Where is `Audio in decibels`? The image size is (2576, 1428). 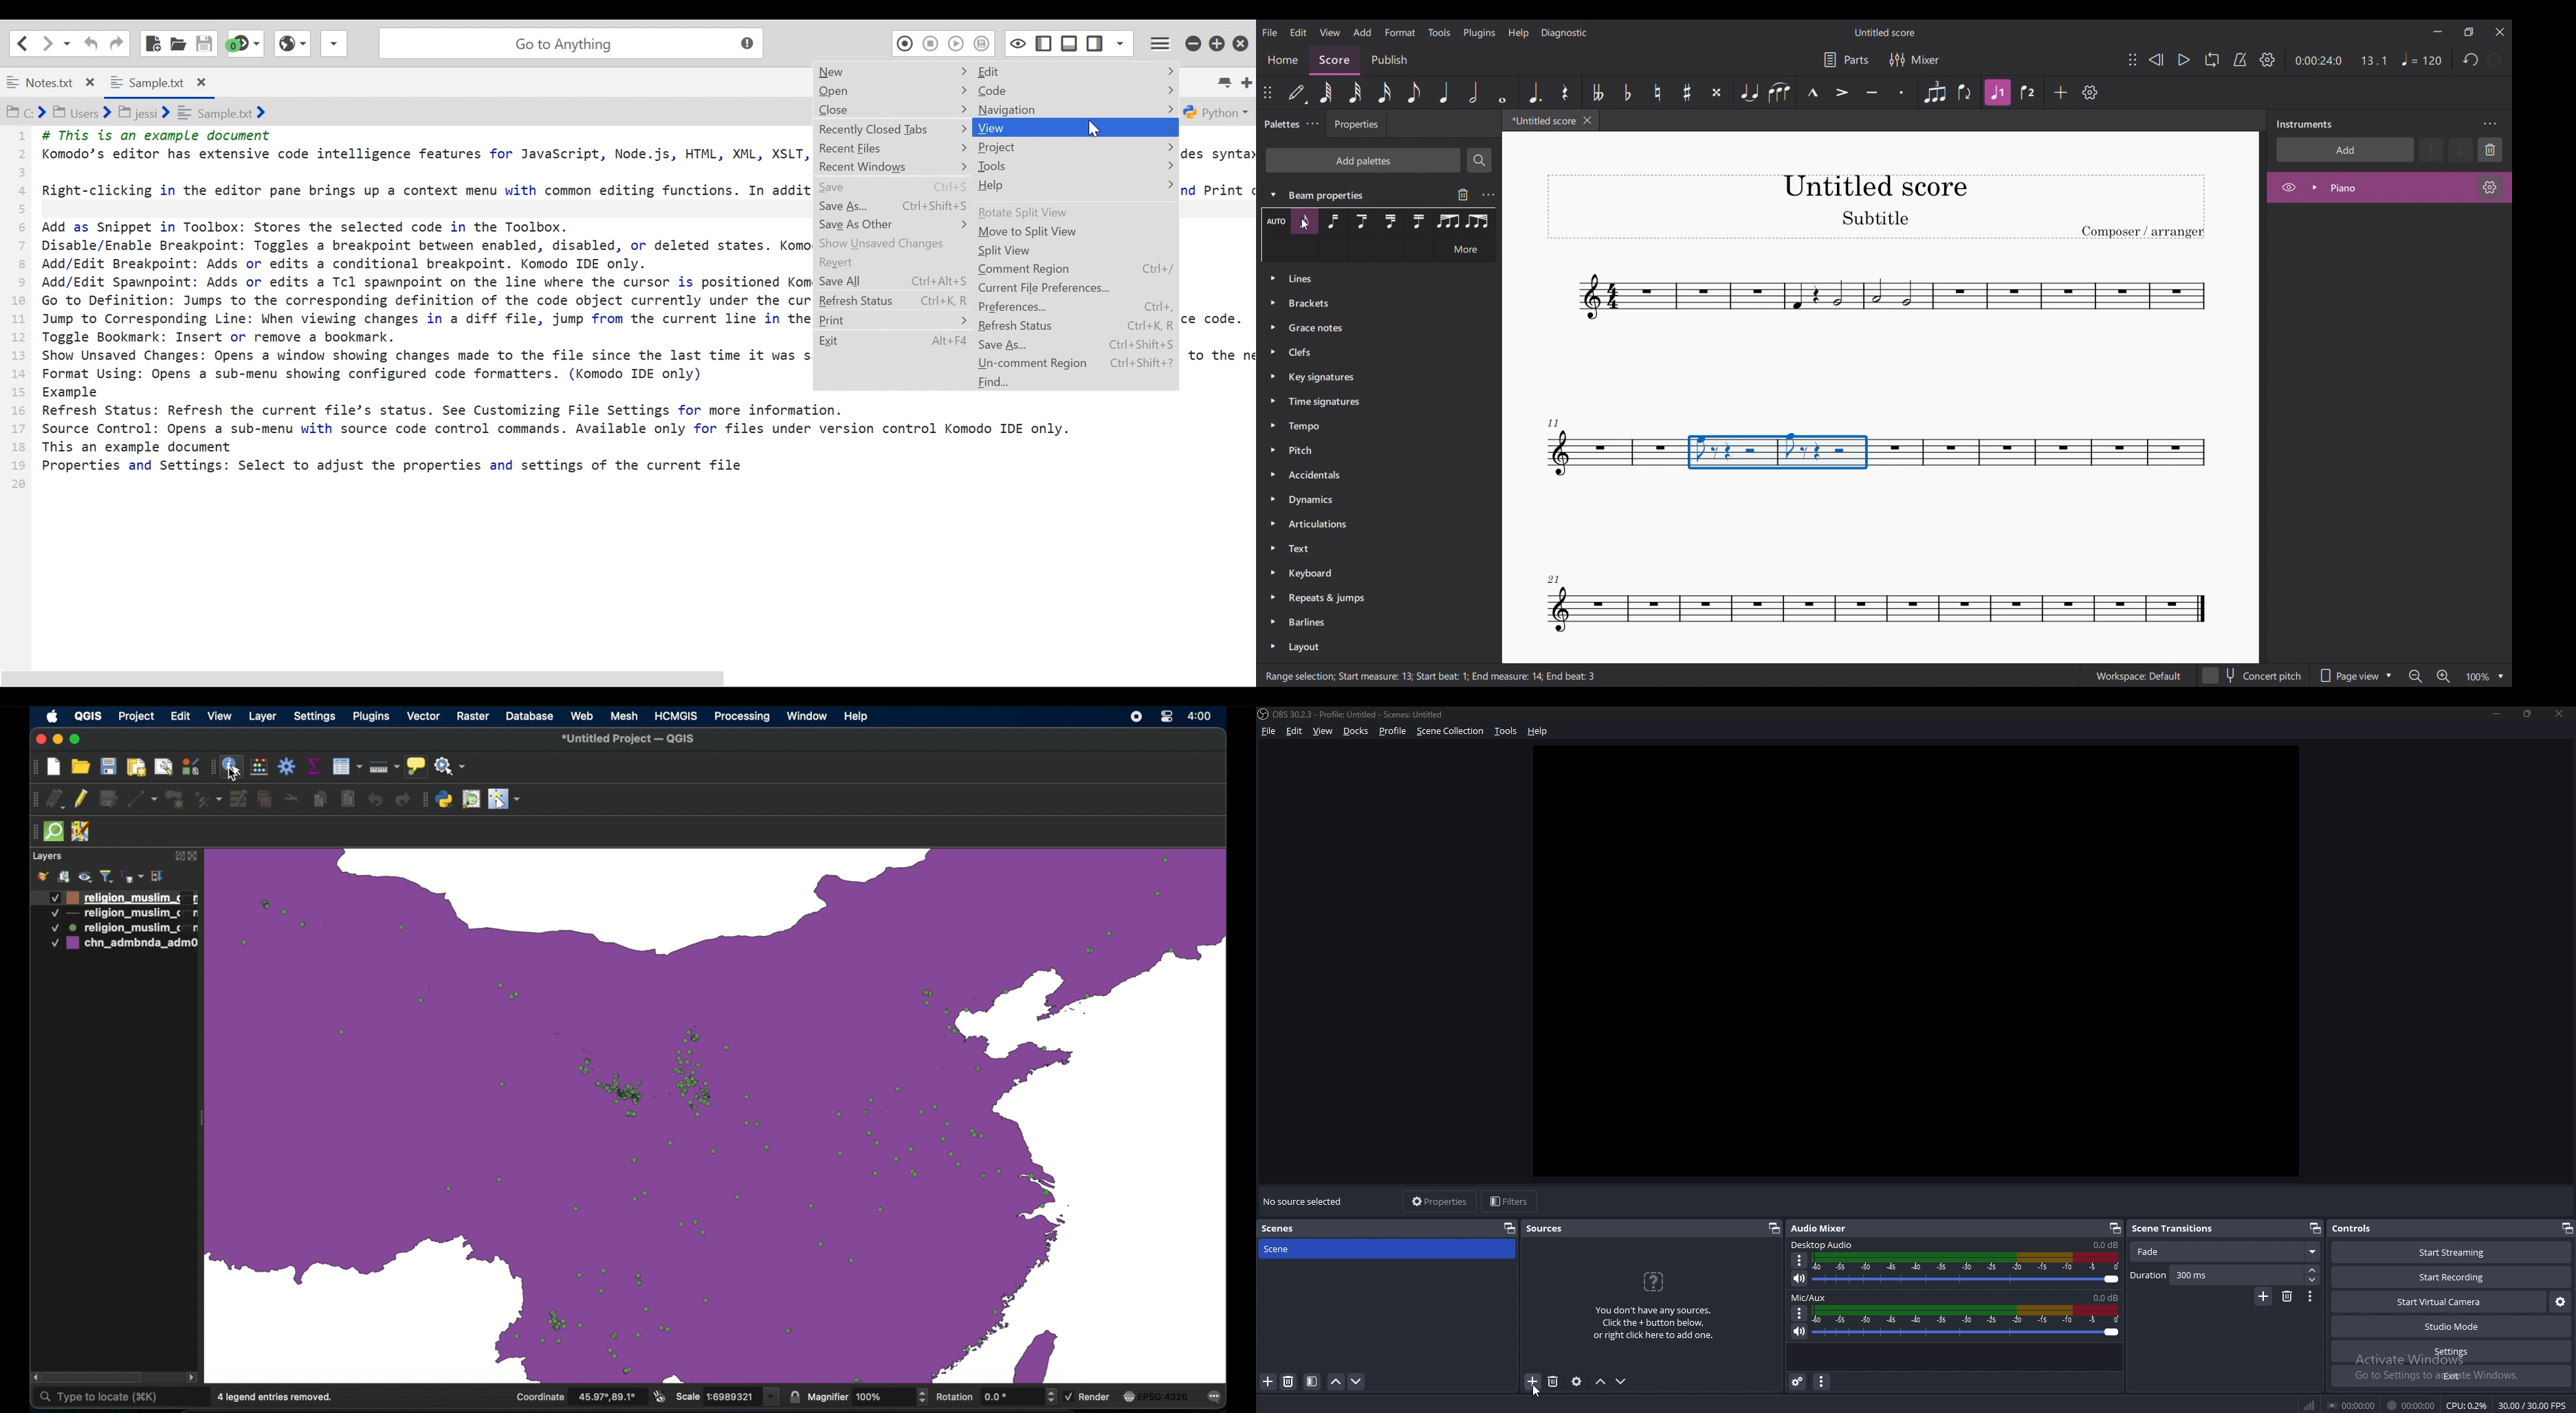 Audio in decibels is located at coordinates (2104, 1244).